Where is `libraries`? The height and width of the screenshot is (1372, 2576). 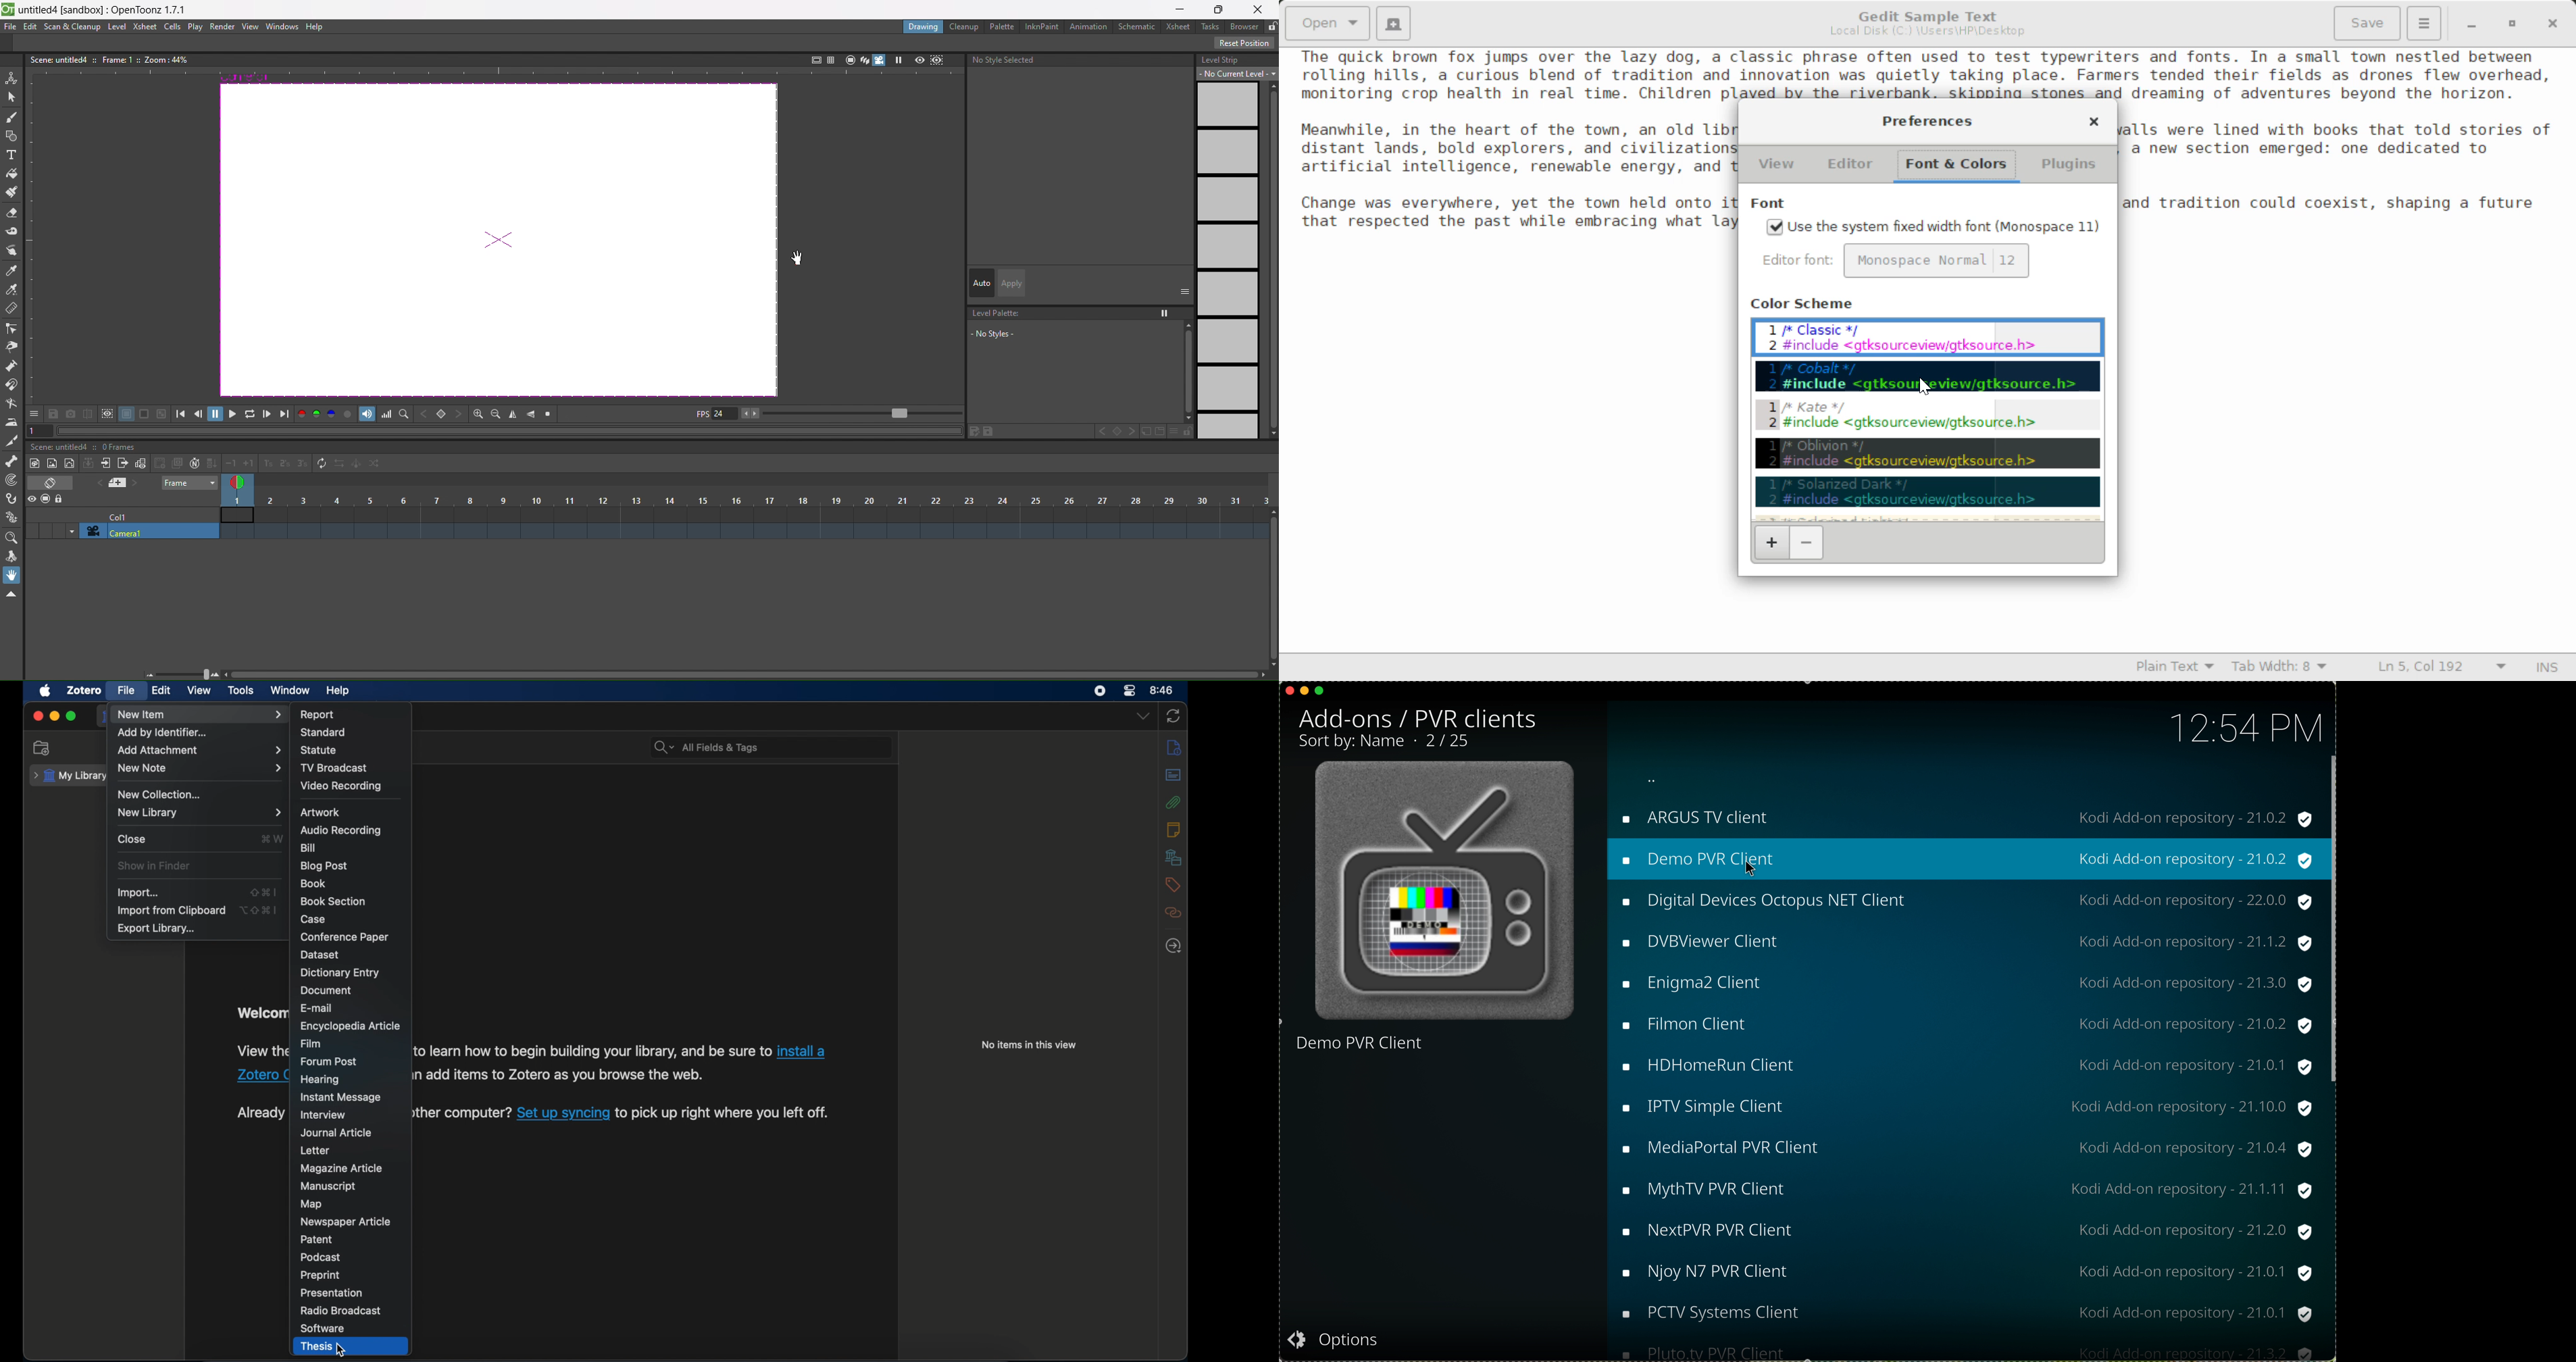
libraries is located at coordinates (1174, 857).